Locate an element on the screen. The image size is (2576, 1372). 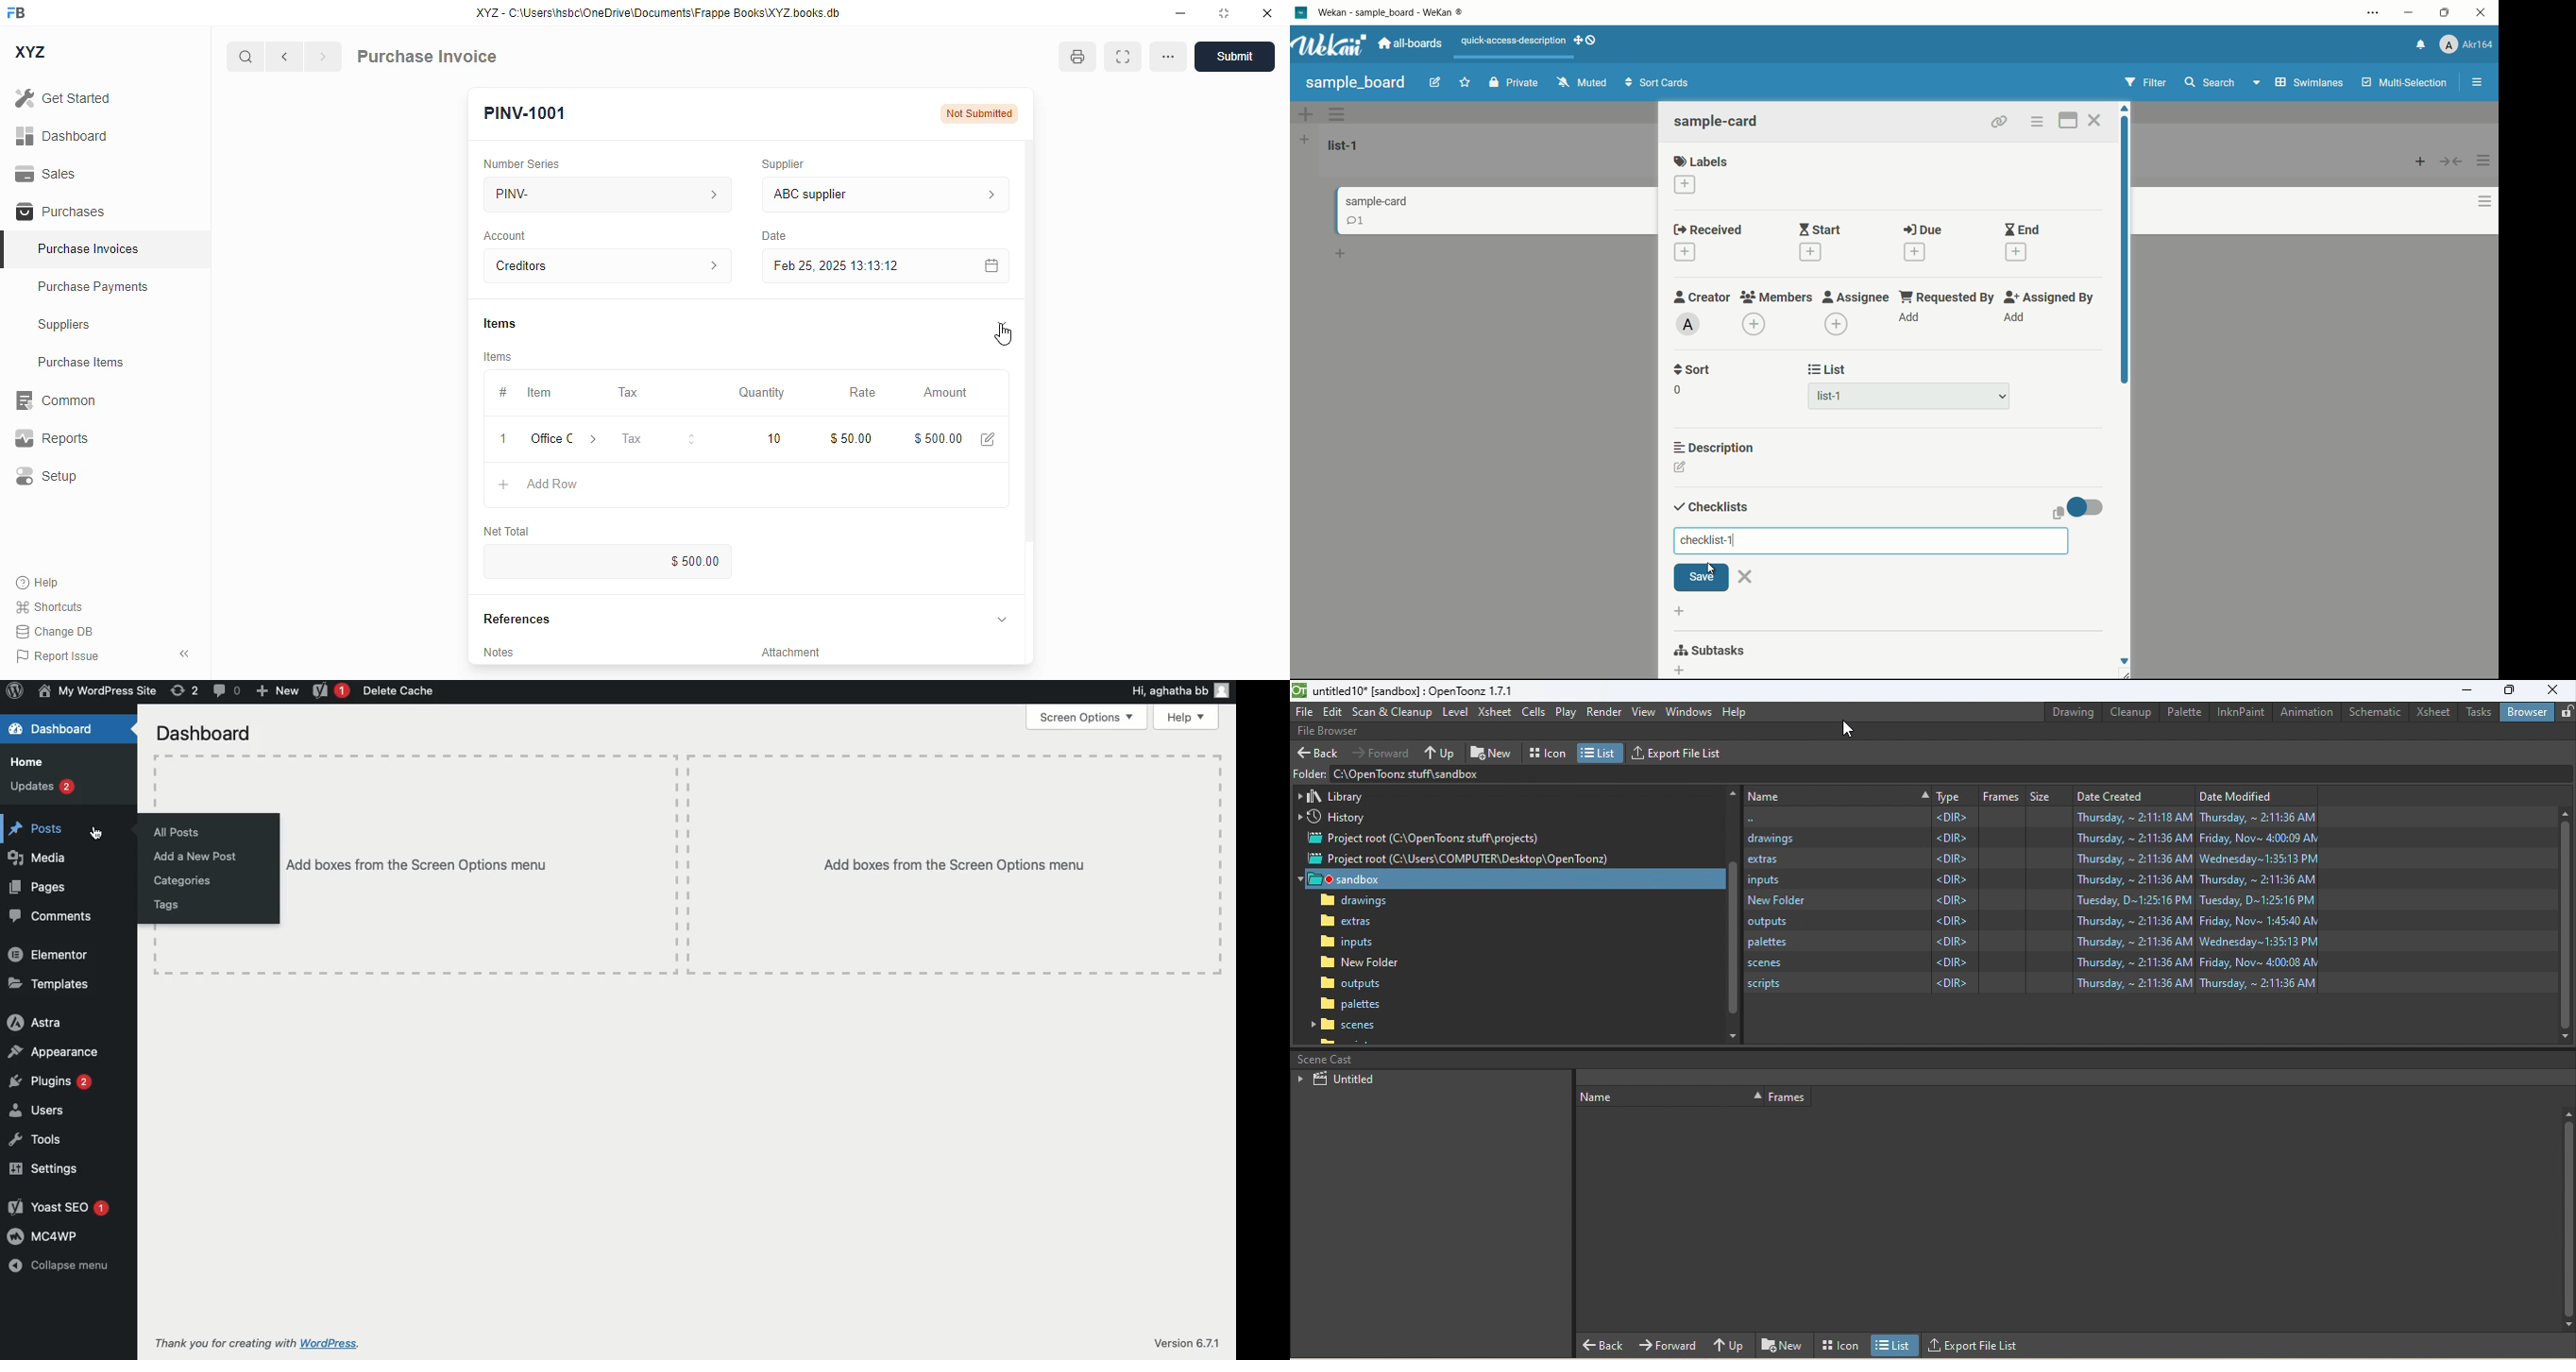
number series information is located at coordinates (712, 194).